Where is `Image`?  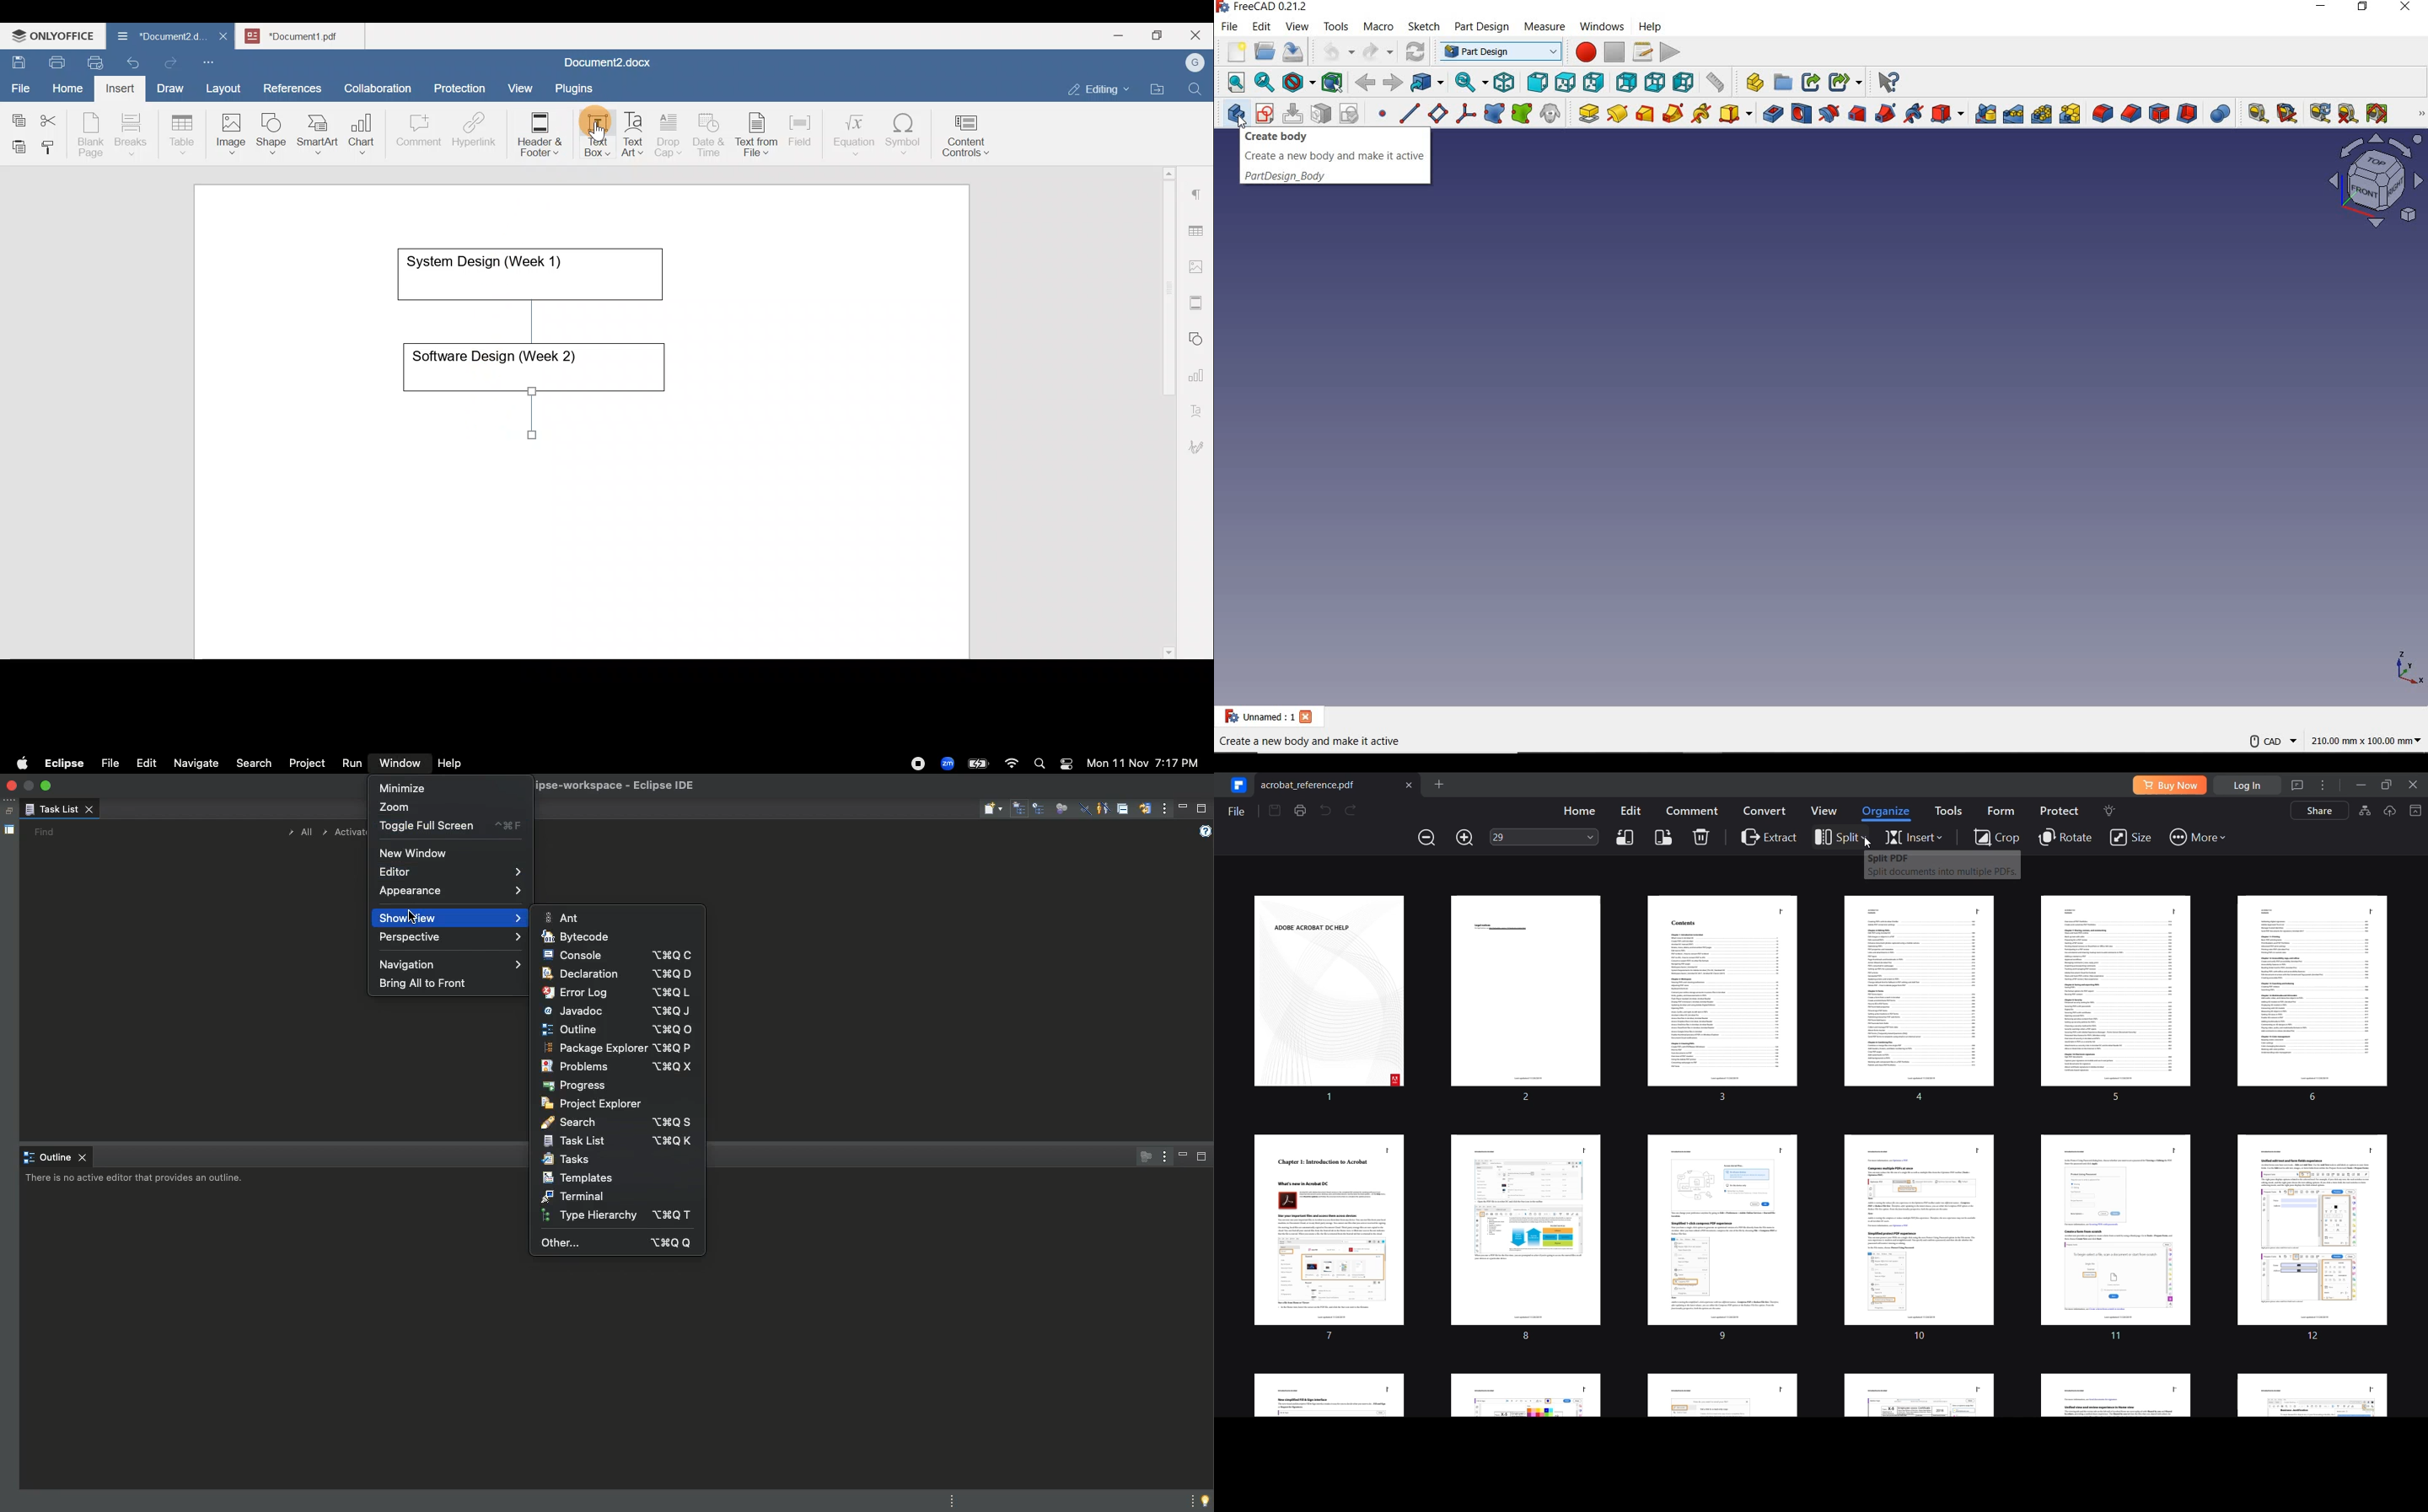
Image is located at coordinates (235, 130).